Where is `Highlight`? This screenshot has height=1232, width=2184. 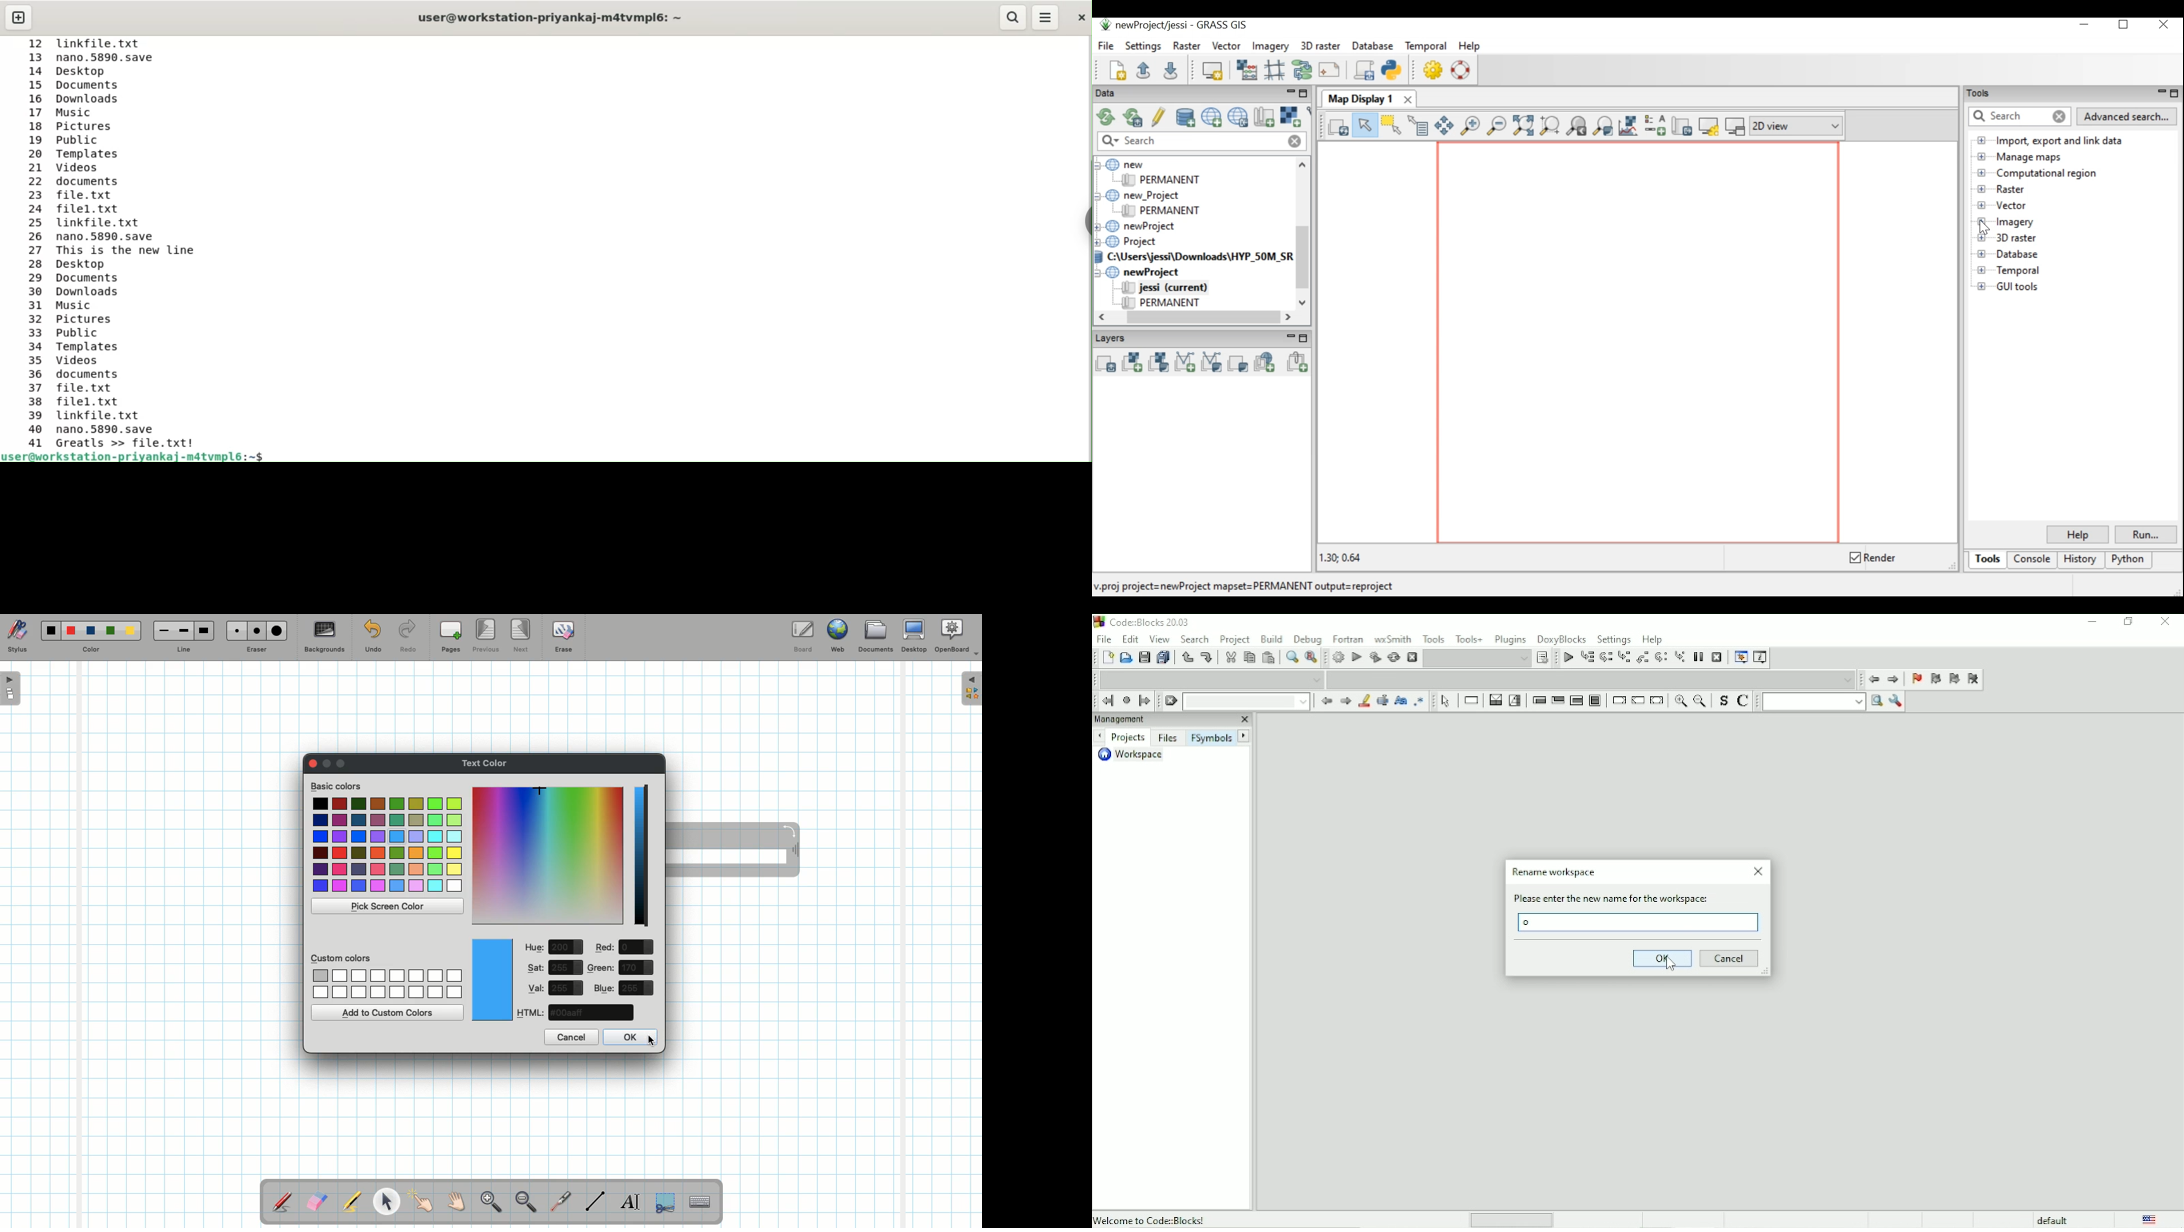
Highlight is located at coordinates (1363, 701).